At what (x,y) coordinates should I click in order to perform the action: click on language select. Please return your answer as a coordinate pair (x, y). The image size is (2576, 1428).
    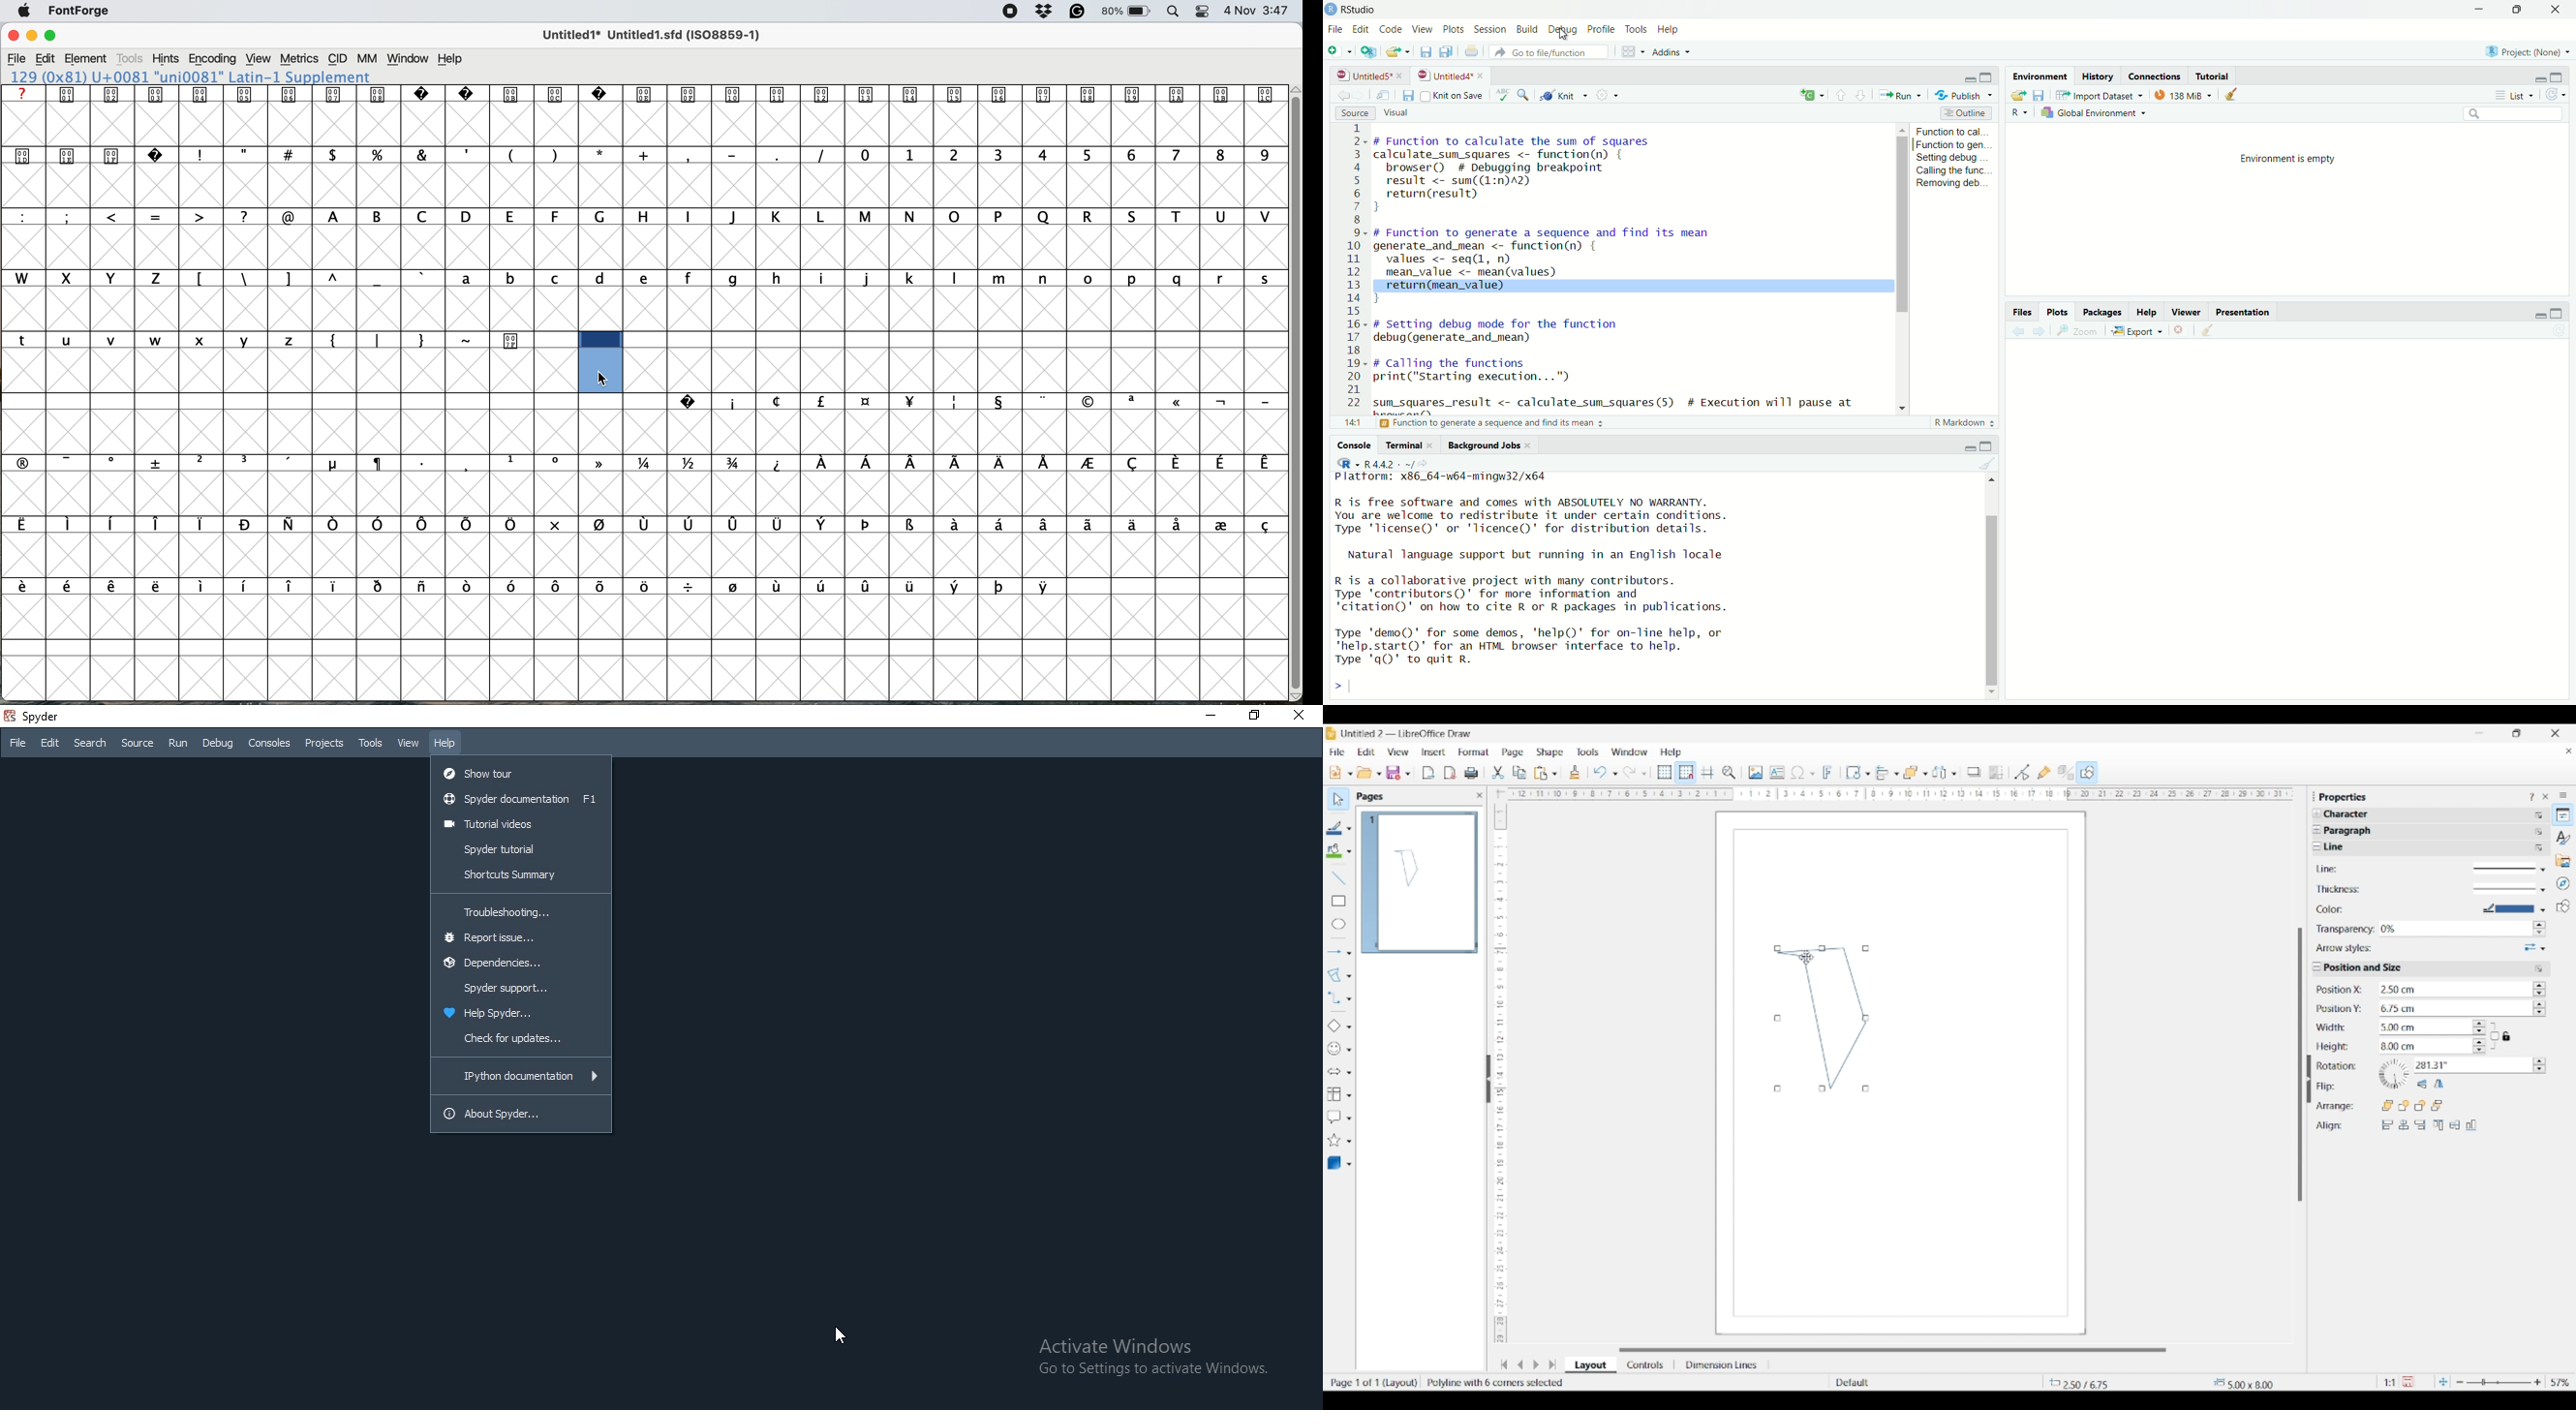
    Looking at the image, I should click on (2022, 115).